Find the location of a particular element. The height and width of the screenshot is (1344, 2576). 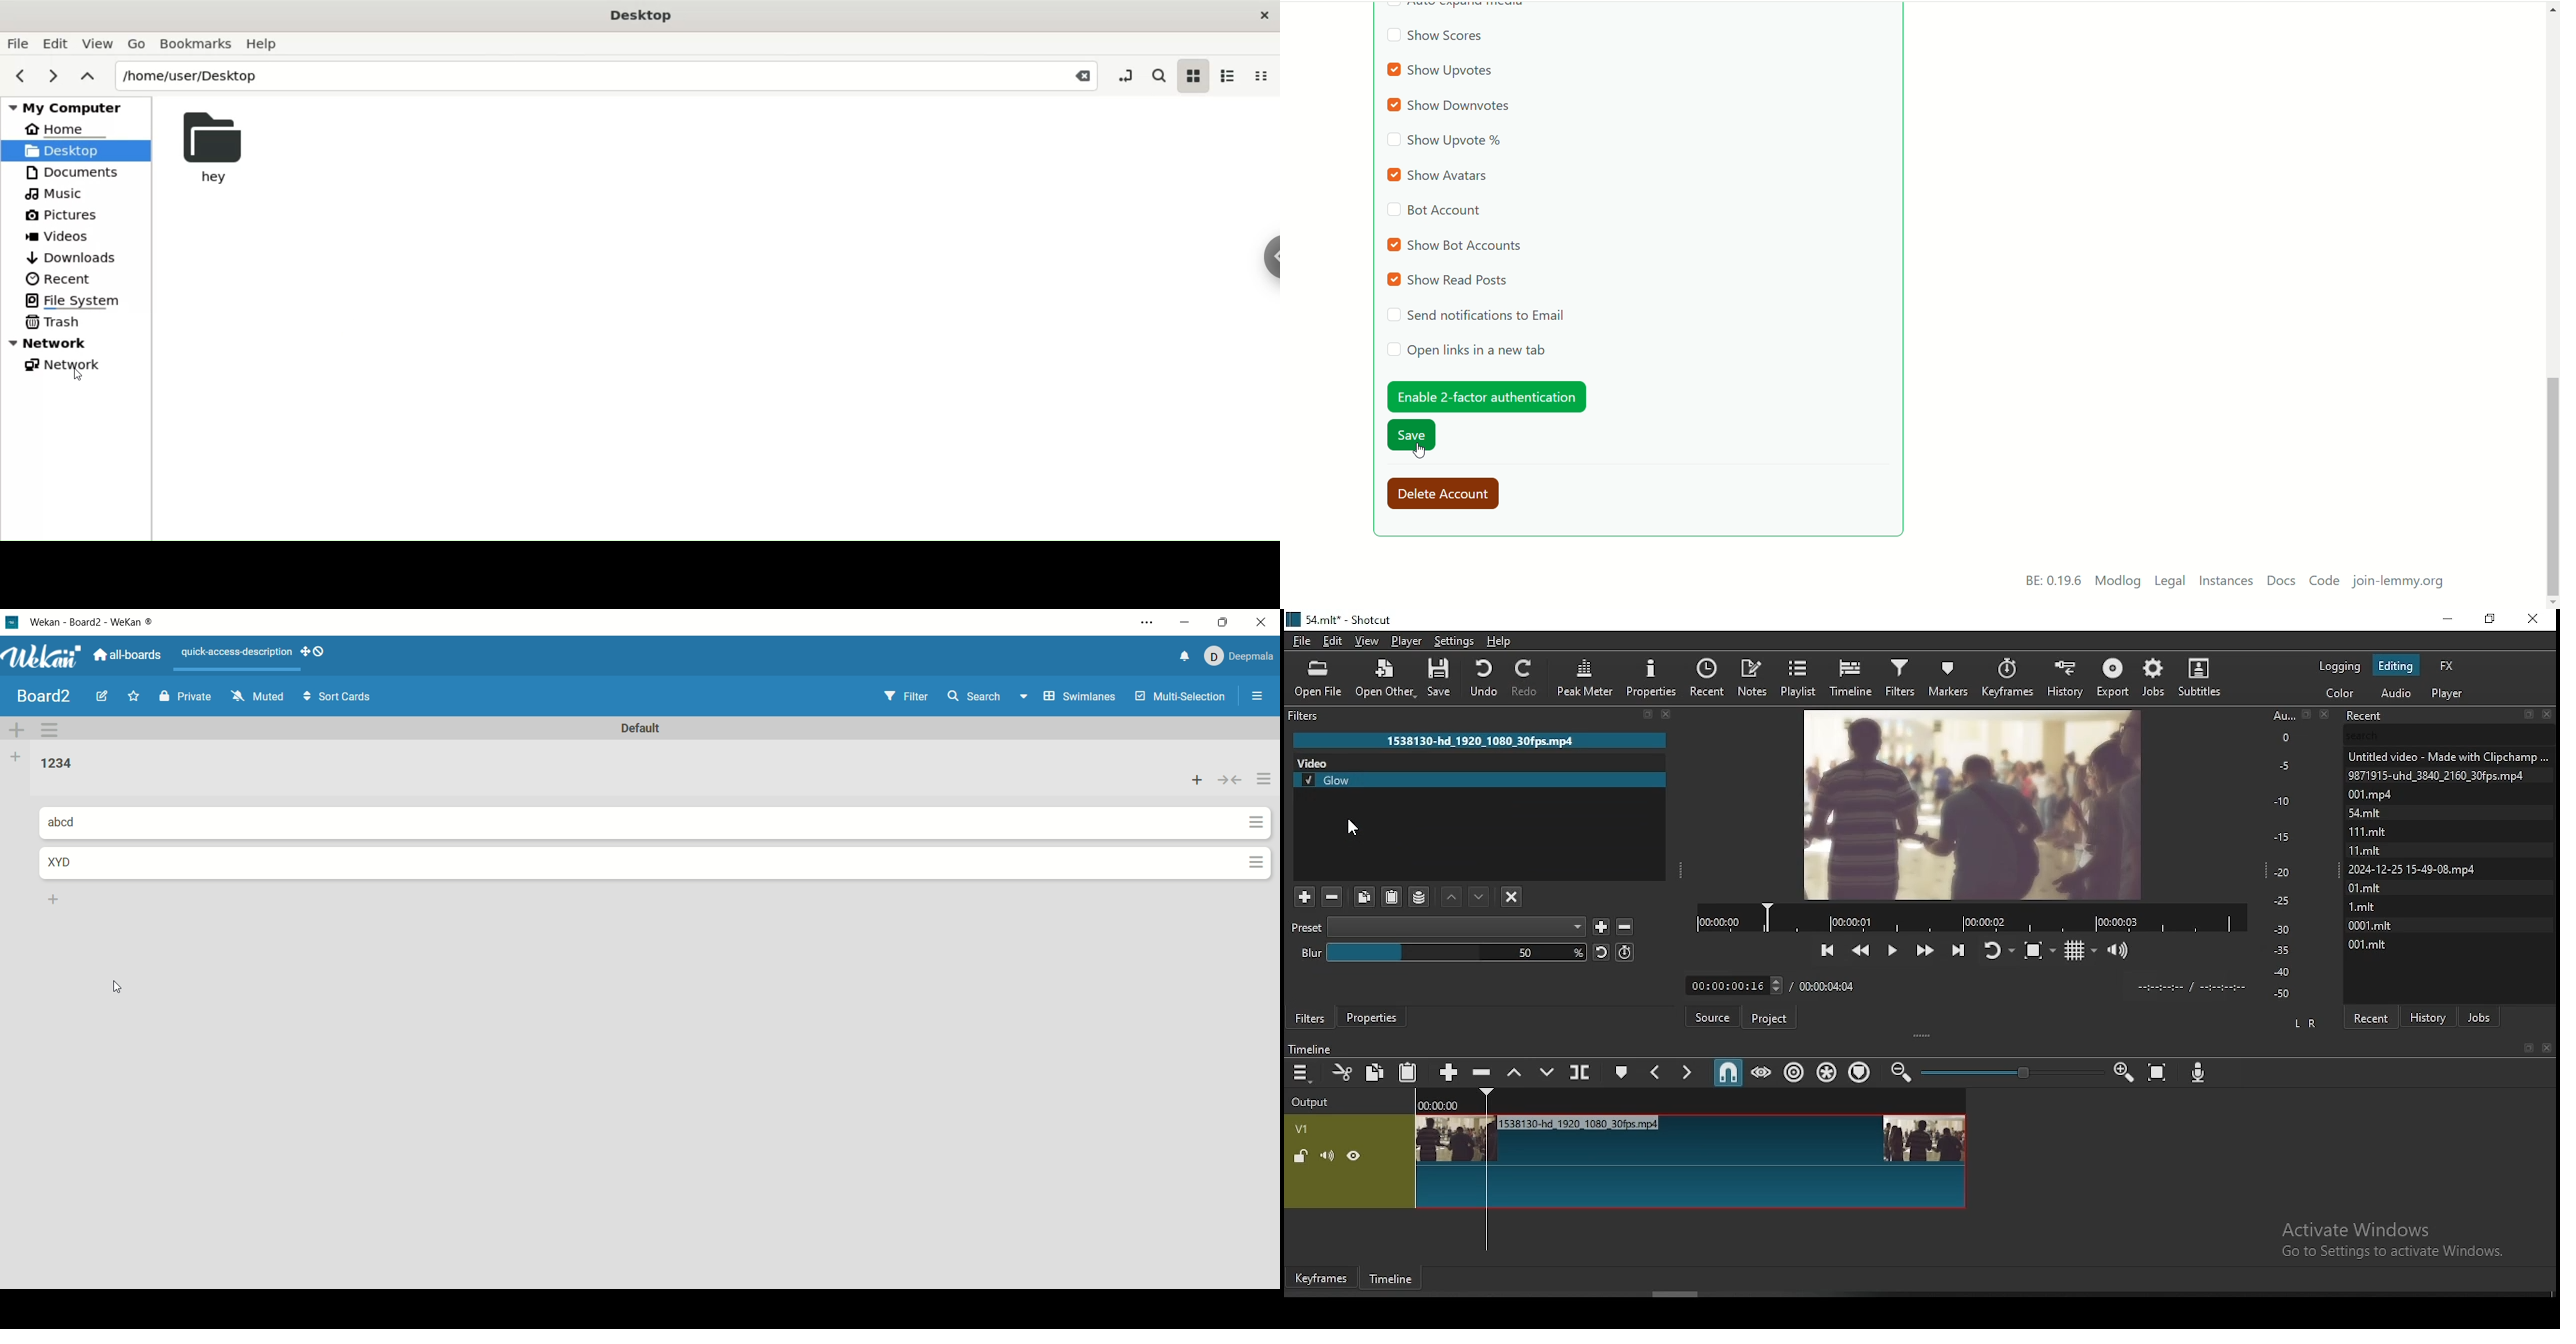

keyframes is located at coordinates (2010, 678).